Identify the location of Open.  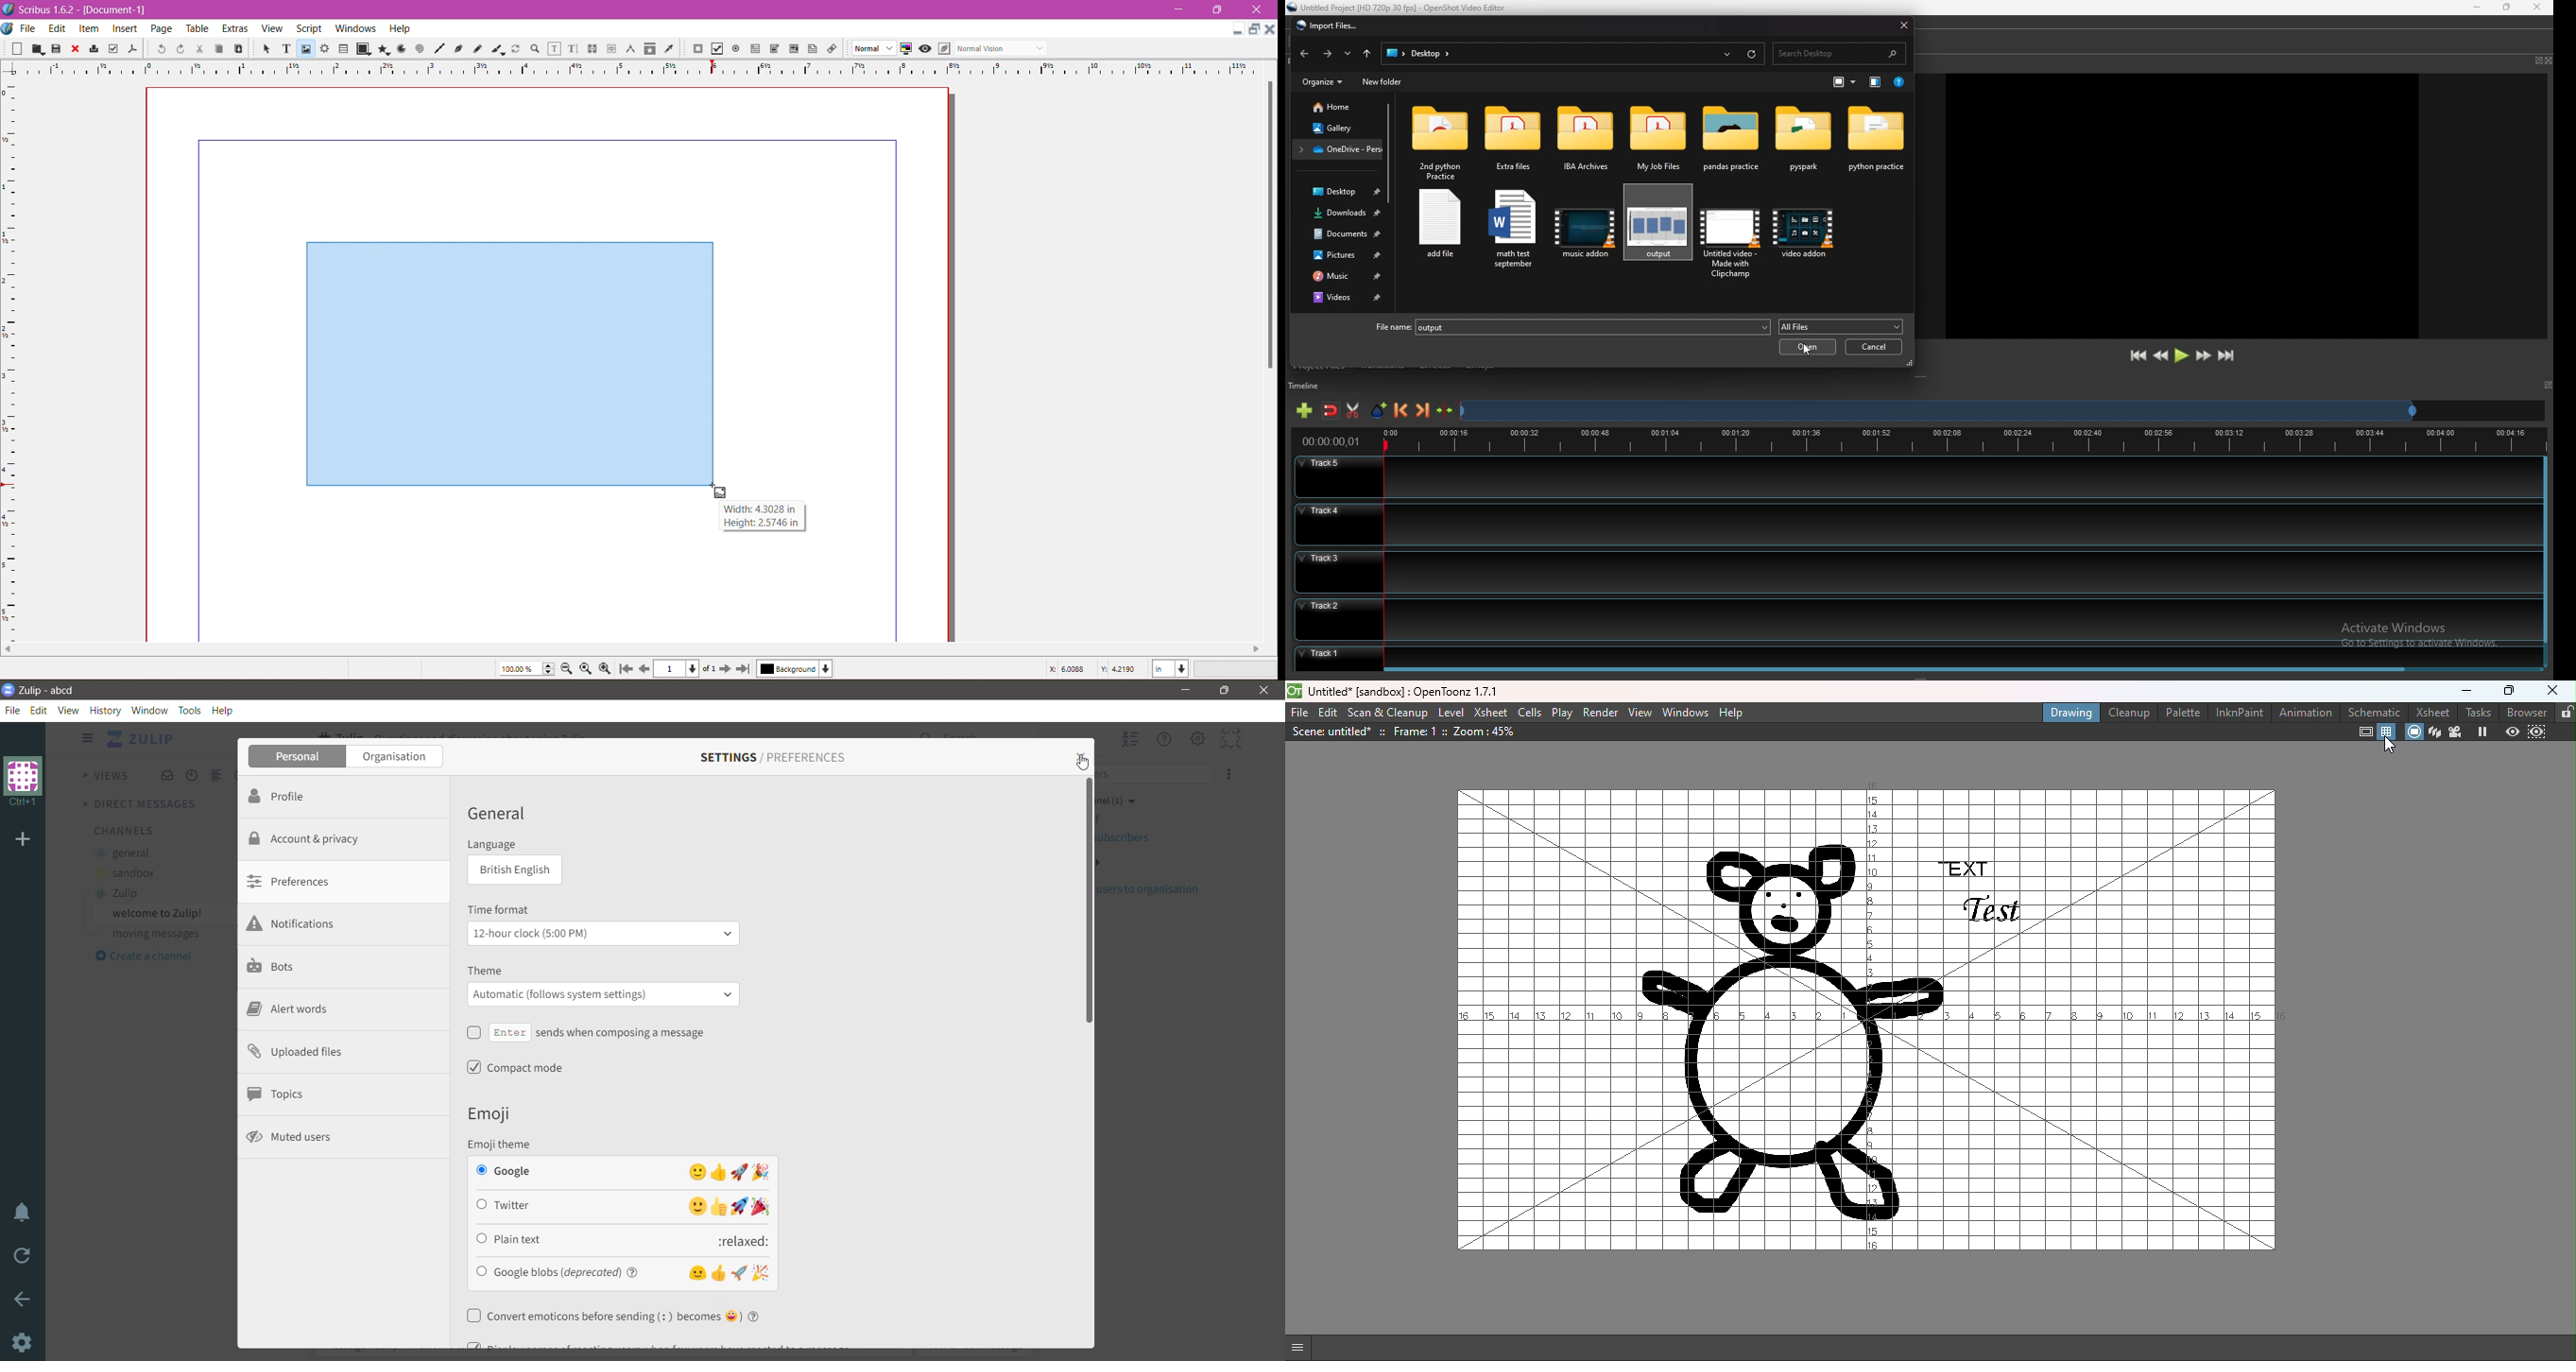
(38, 49).